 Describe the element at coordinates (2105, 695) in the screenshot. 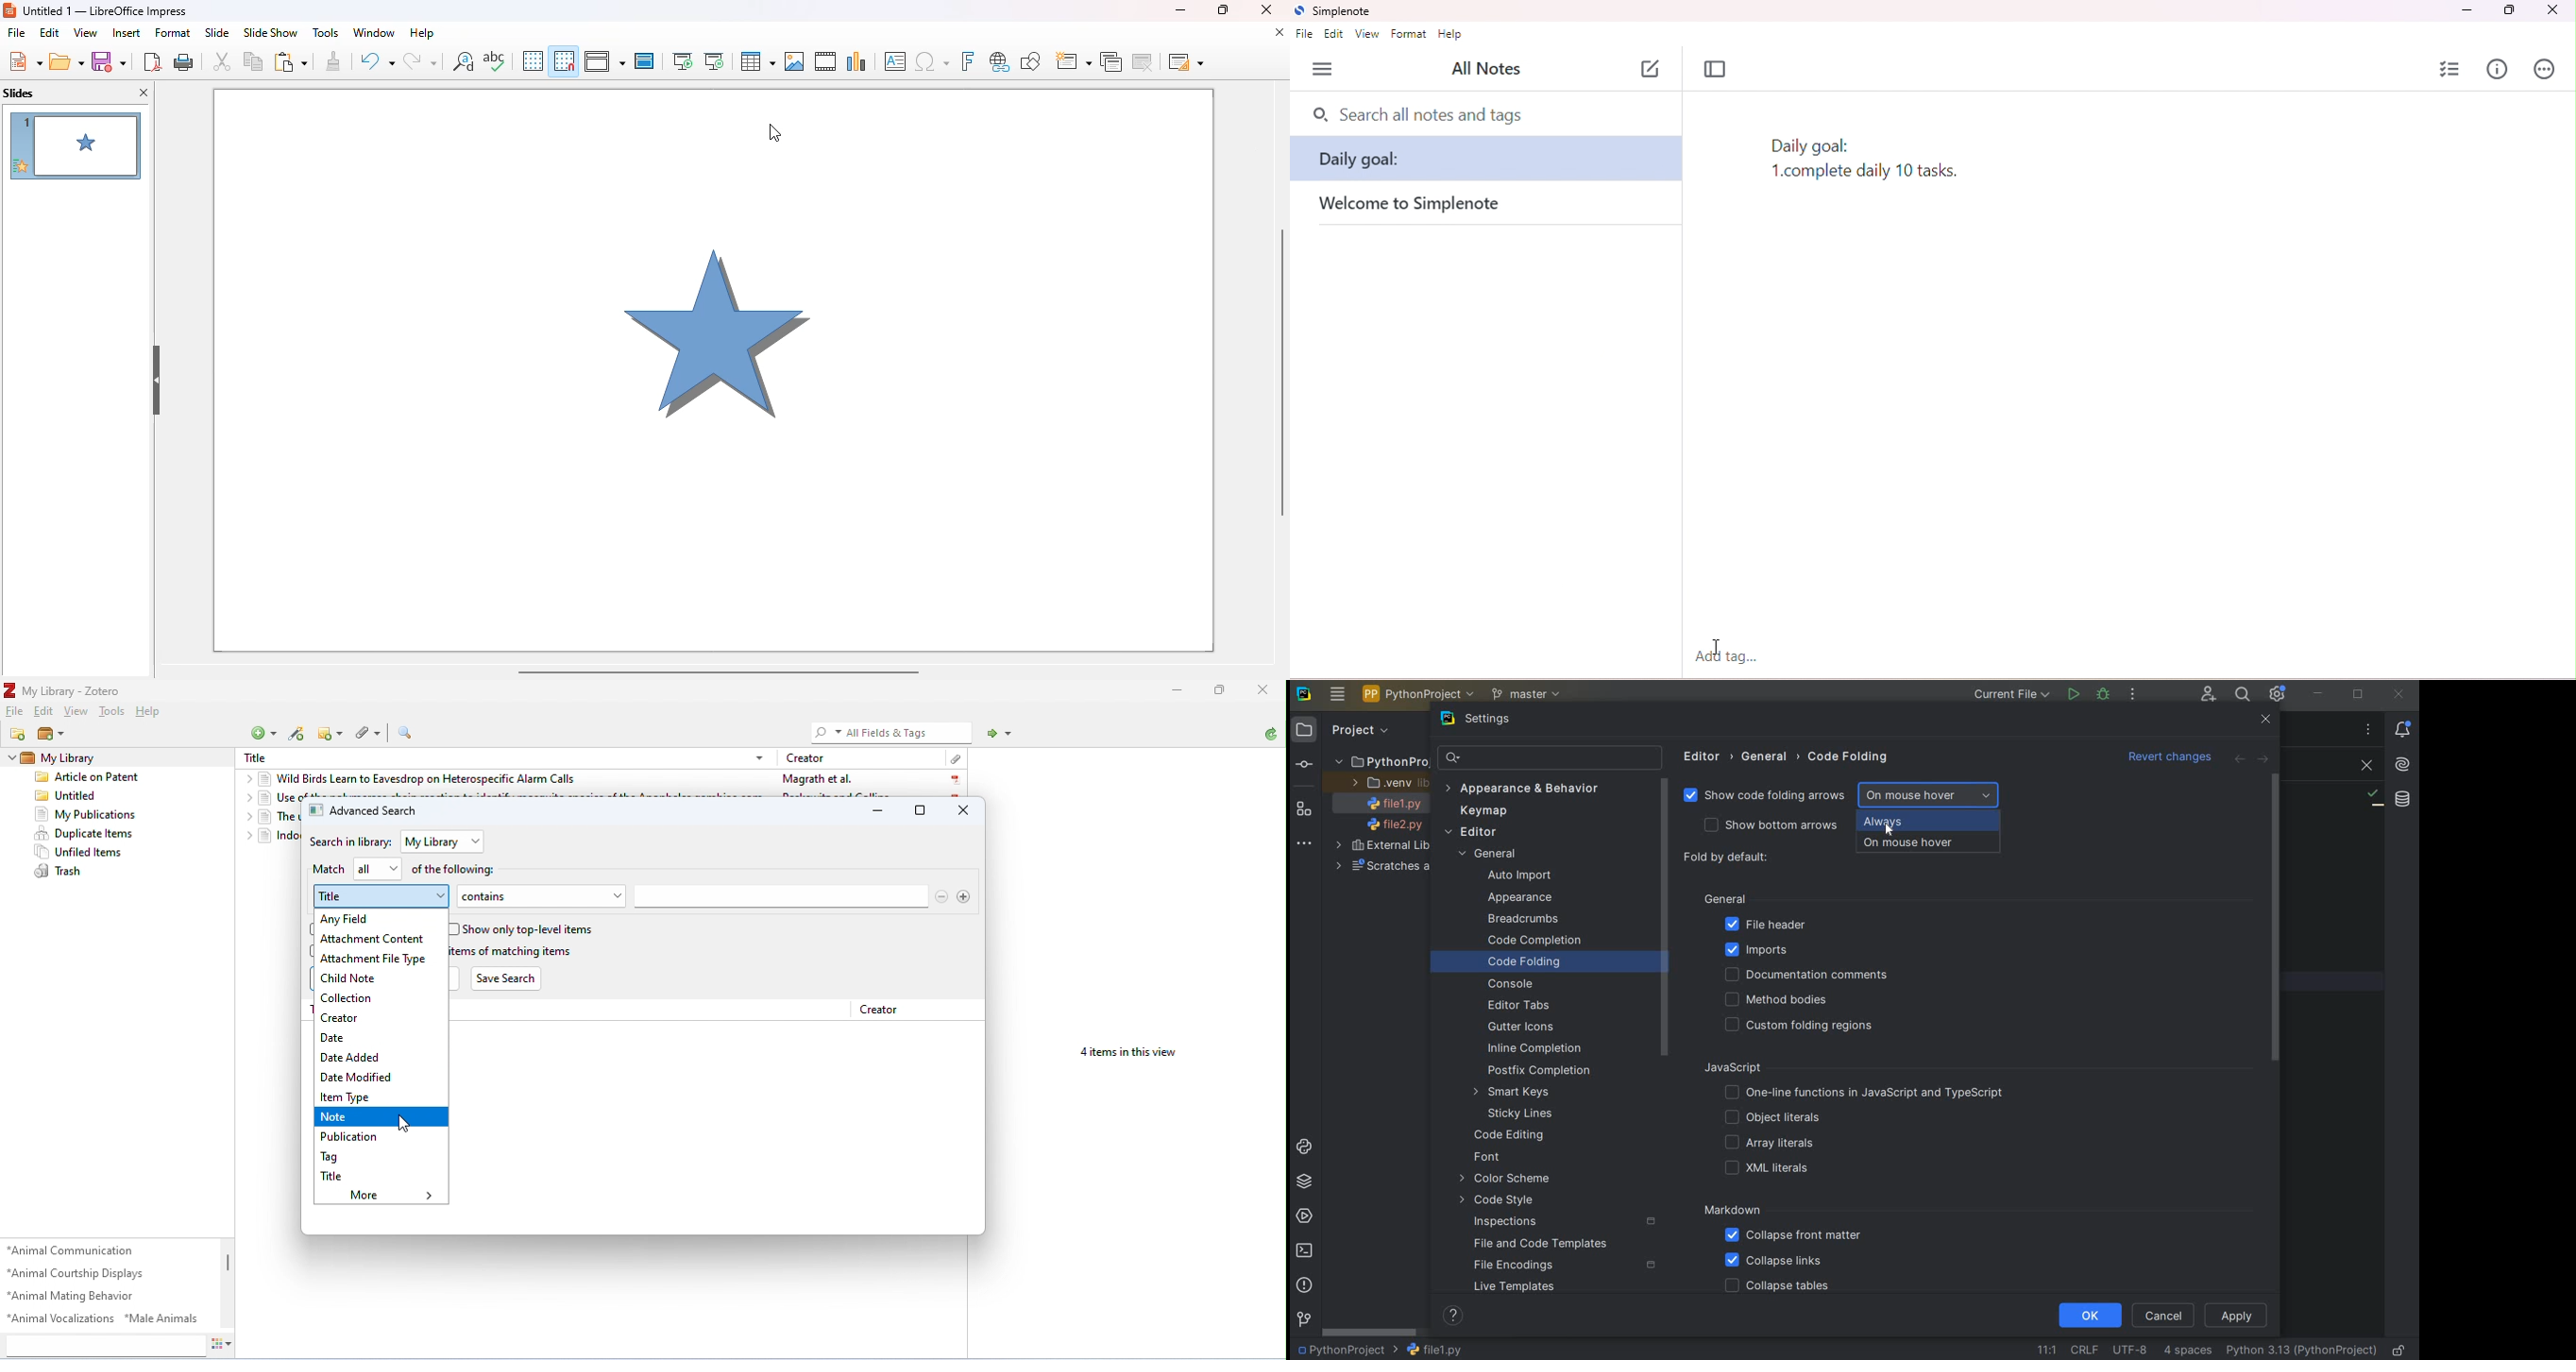

I see `DEBUG` at that location.